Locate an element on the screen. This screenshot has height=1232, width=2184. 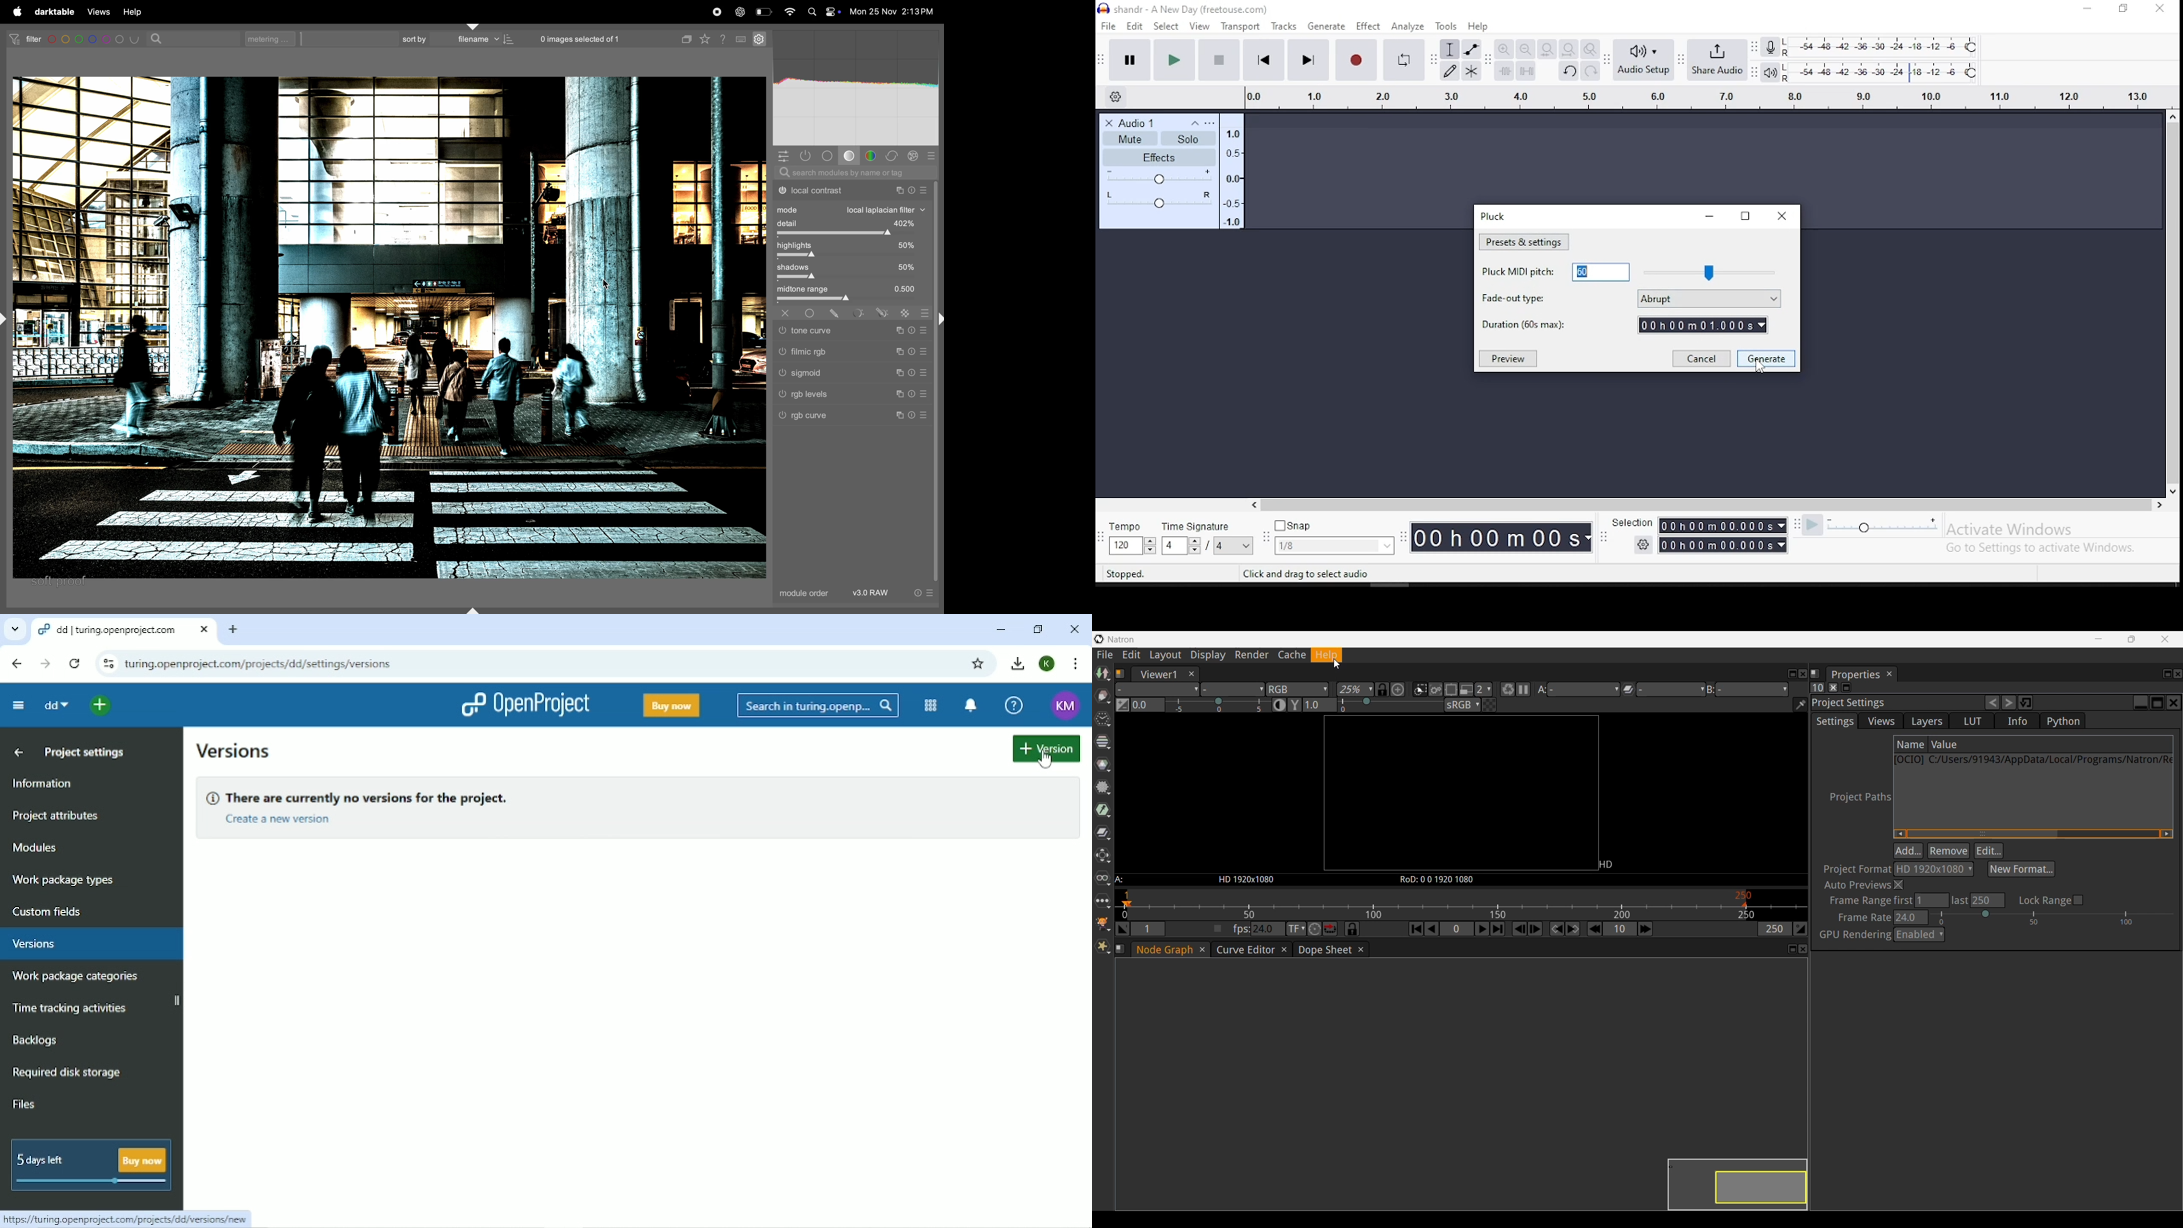
toggle is located at coordinates (852, 278).